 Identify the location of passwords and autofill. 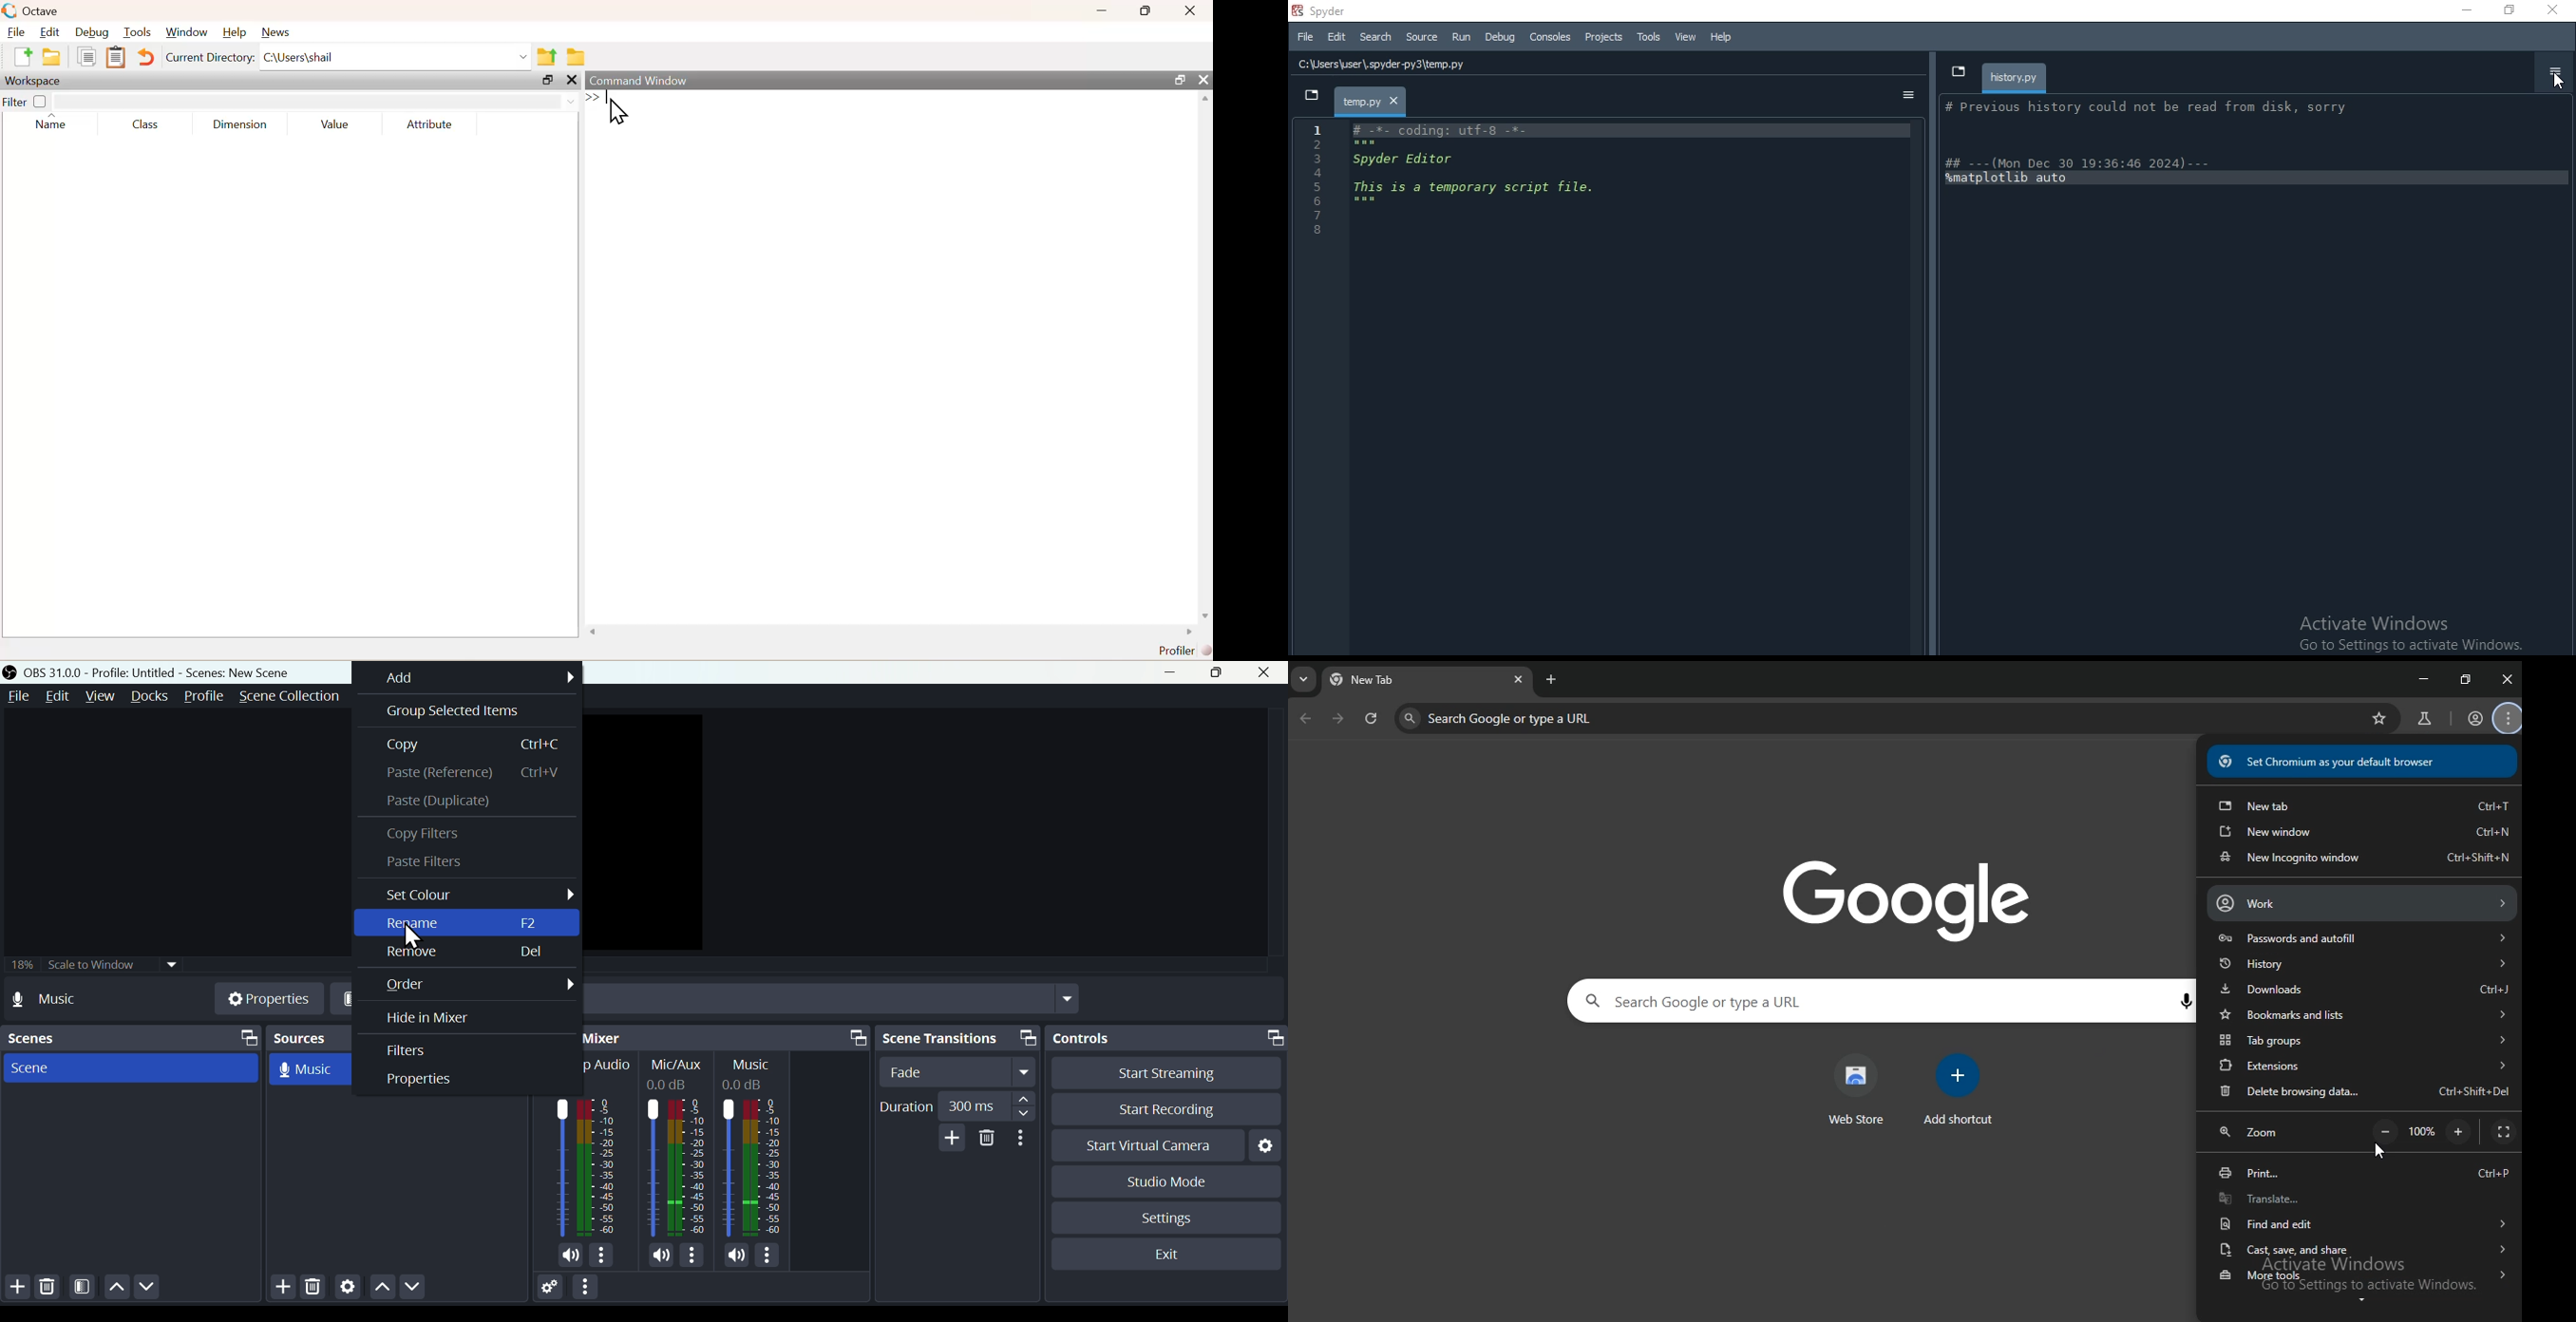
(2363, 941).